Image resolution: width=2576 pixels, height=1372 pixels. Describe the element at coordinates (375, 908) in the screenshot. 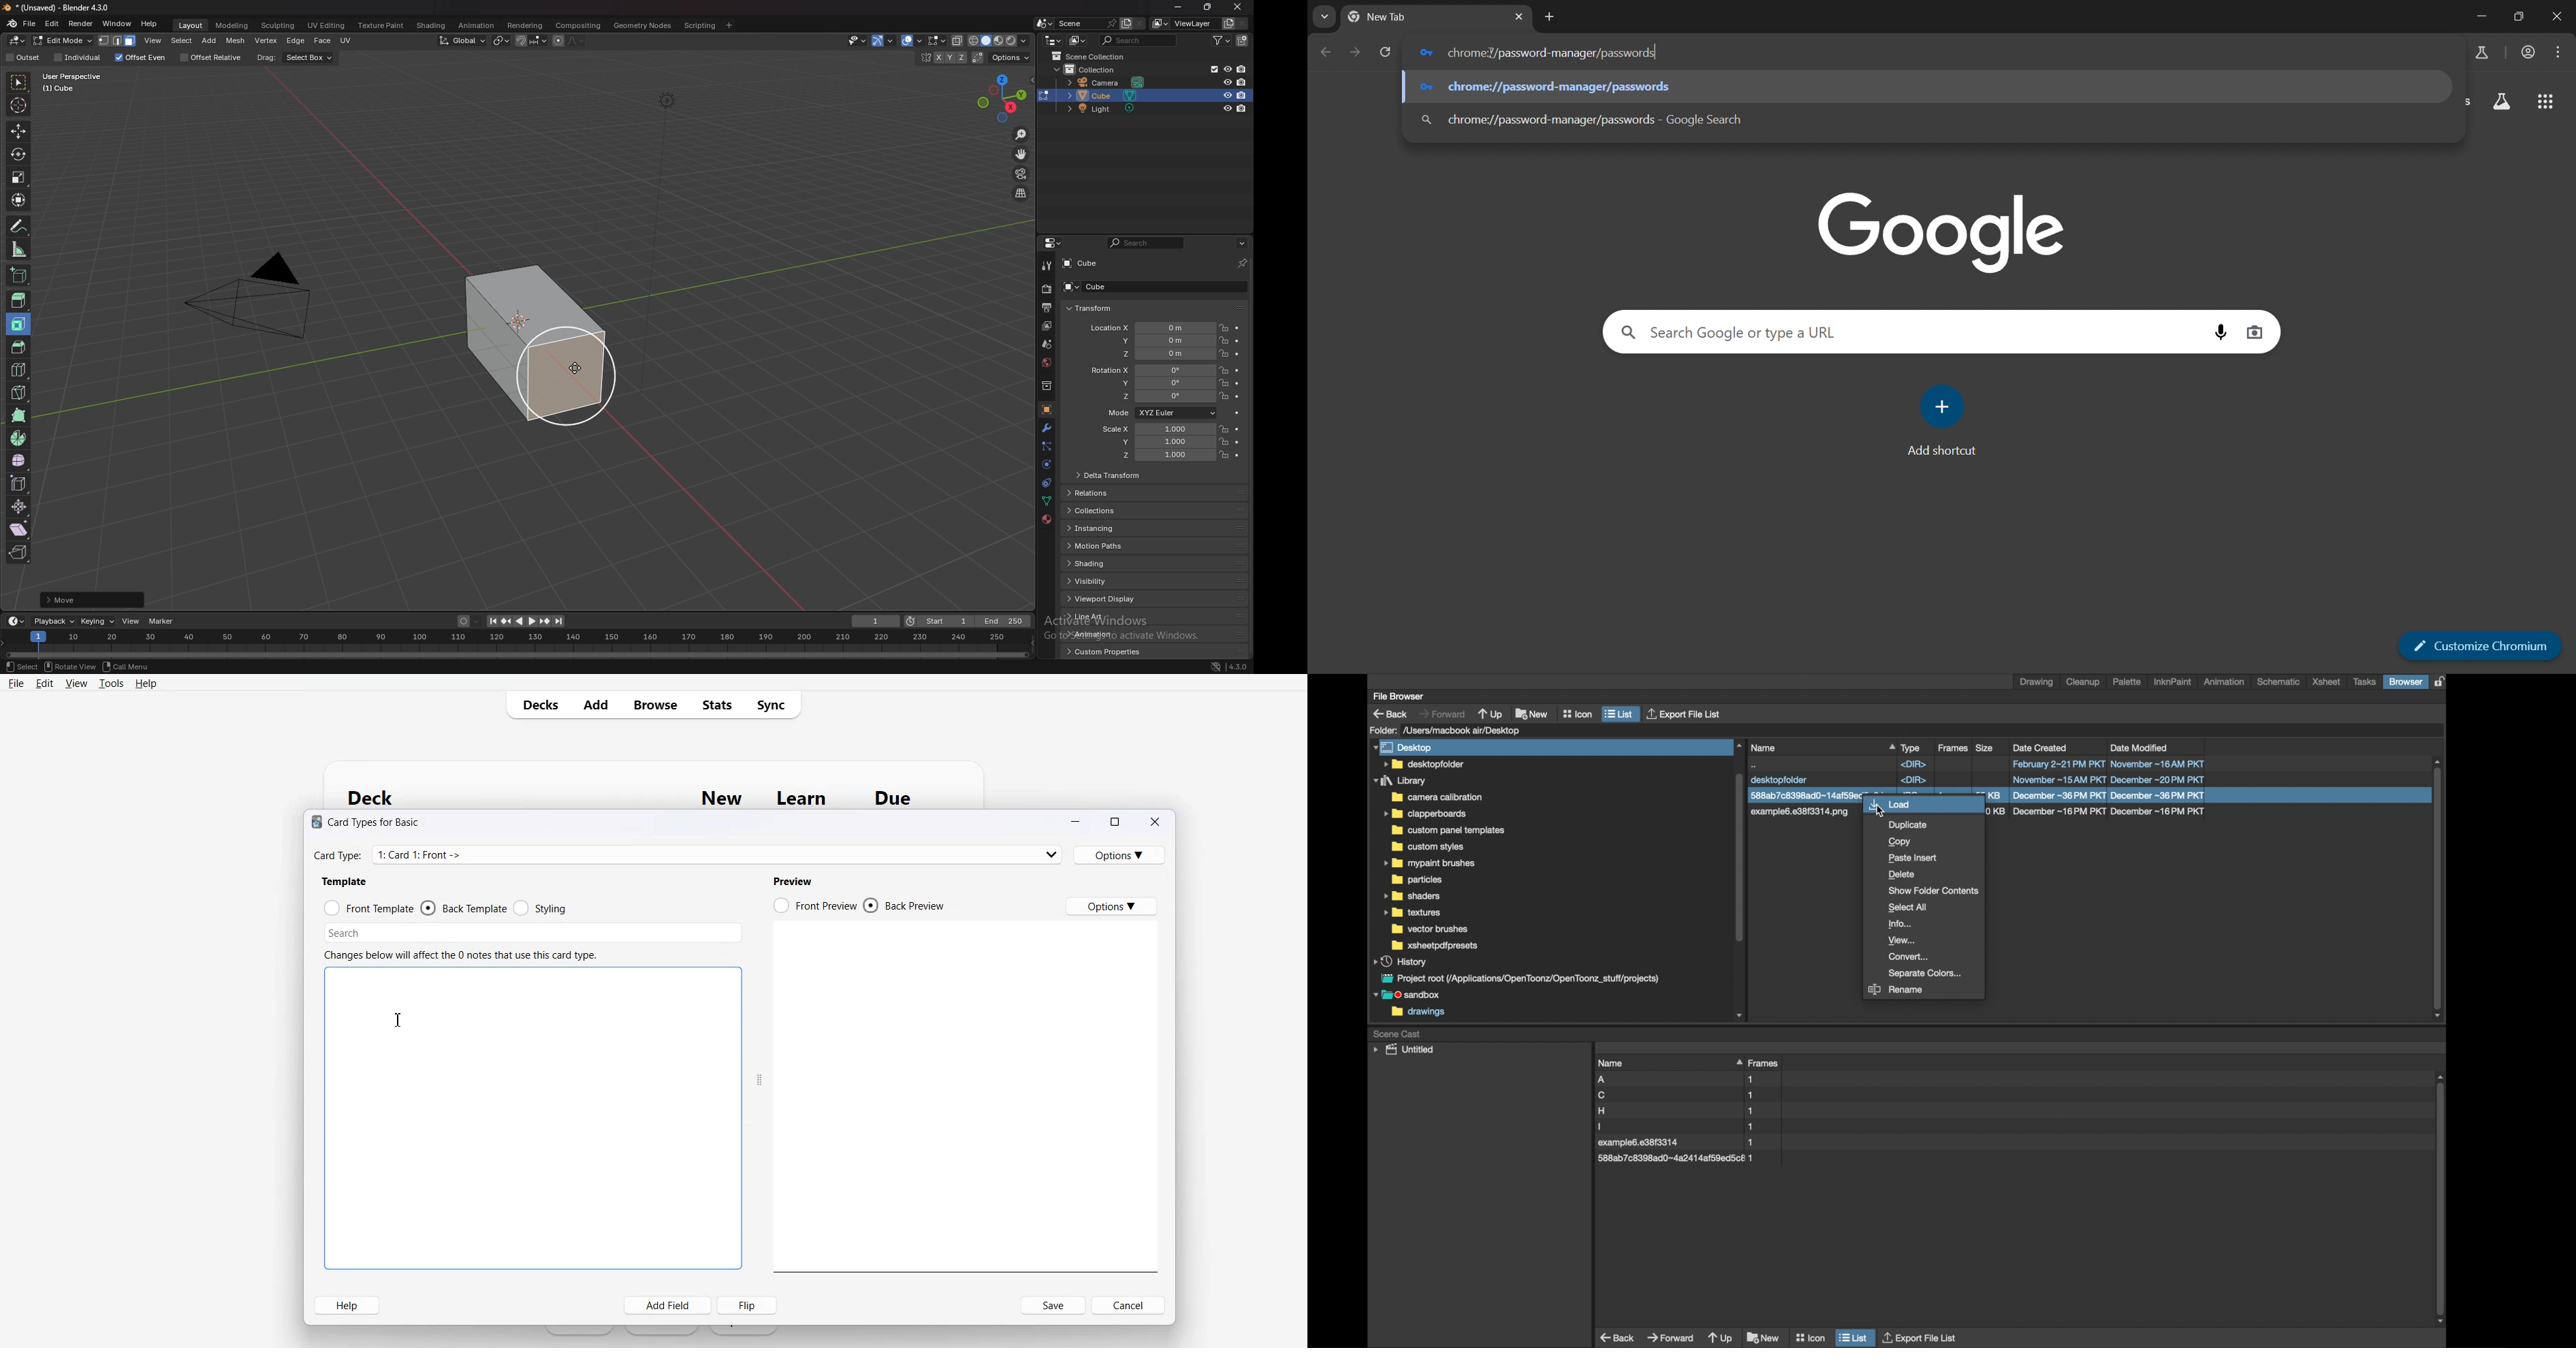

I see `Front template` at that location.